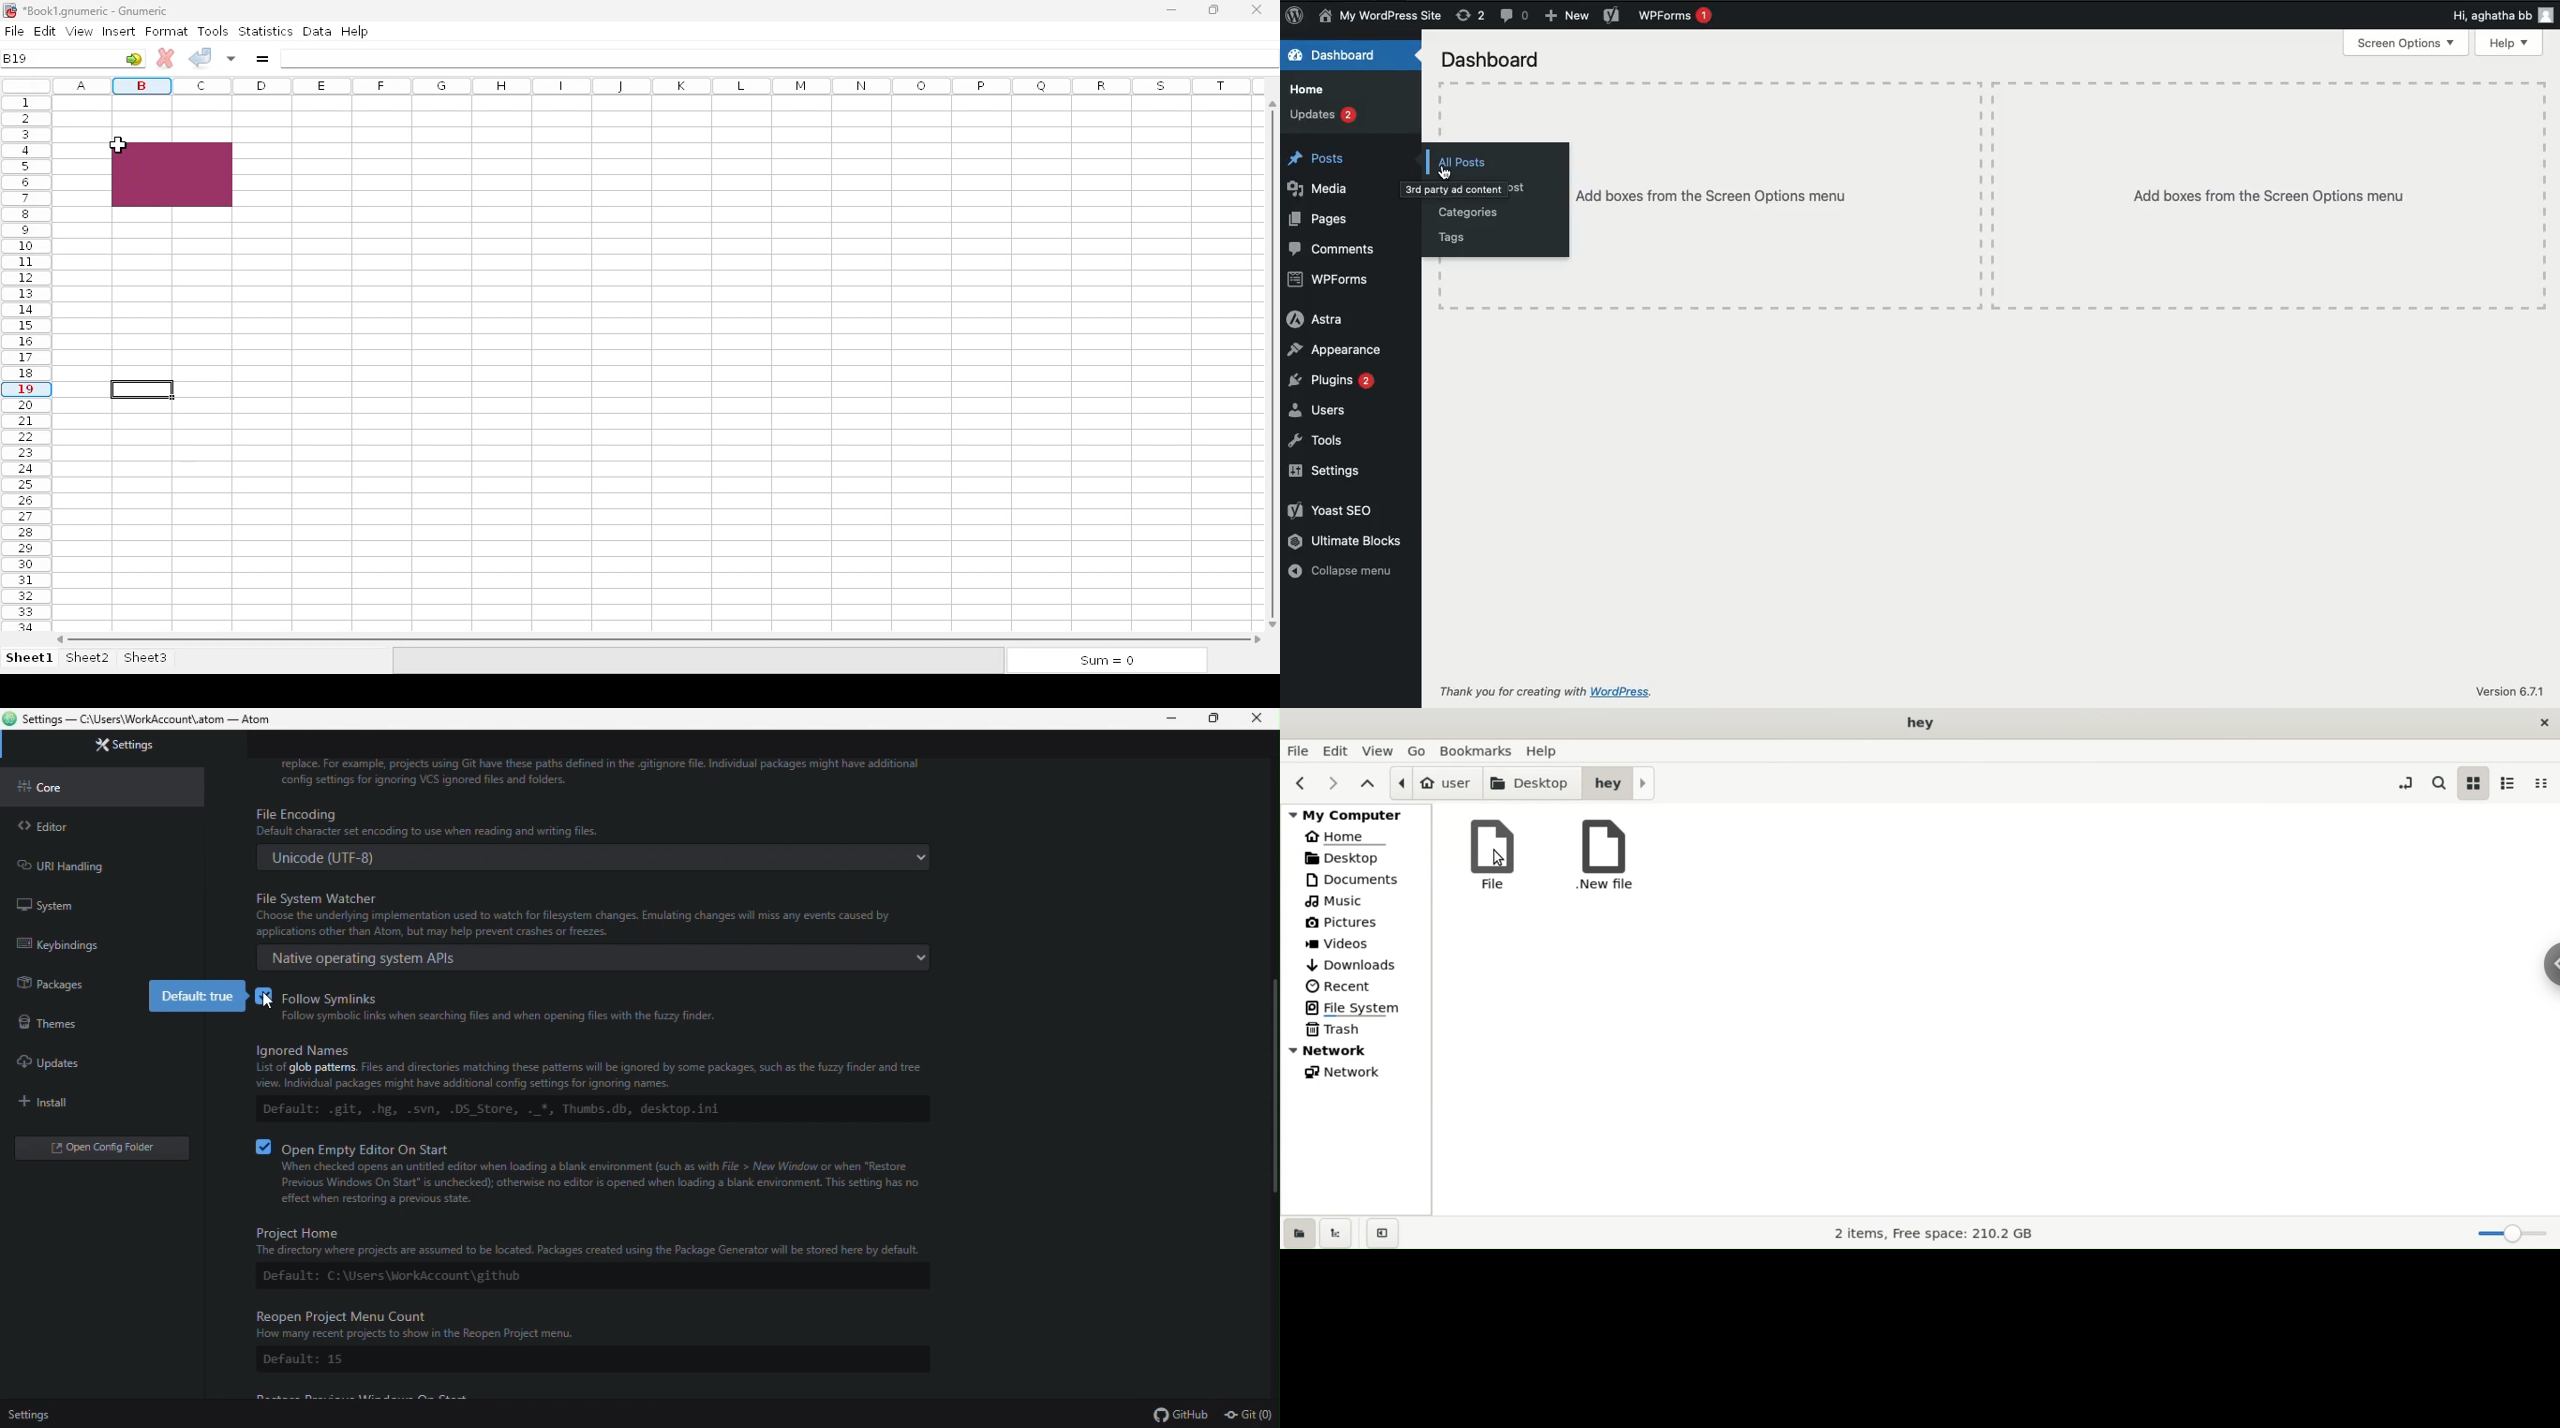  What do you see at coordinates (1212, 9) in the screenshot?
I see `maximize` at bounding box center [1212, 9].